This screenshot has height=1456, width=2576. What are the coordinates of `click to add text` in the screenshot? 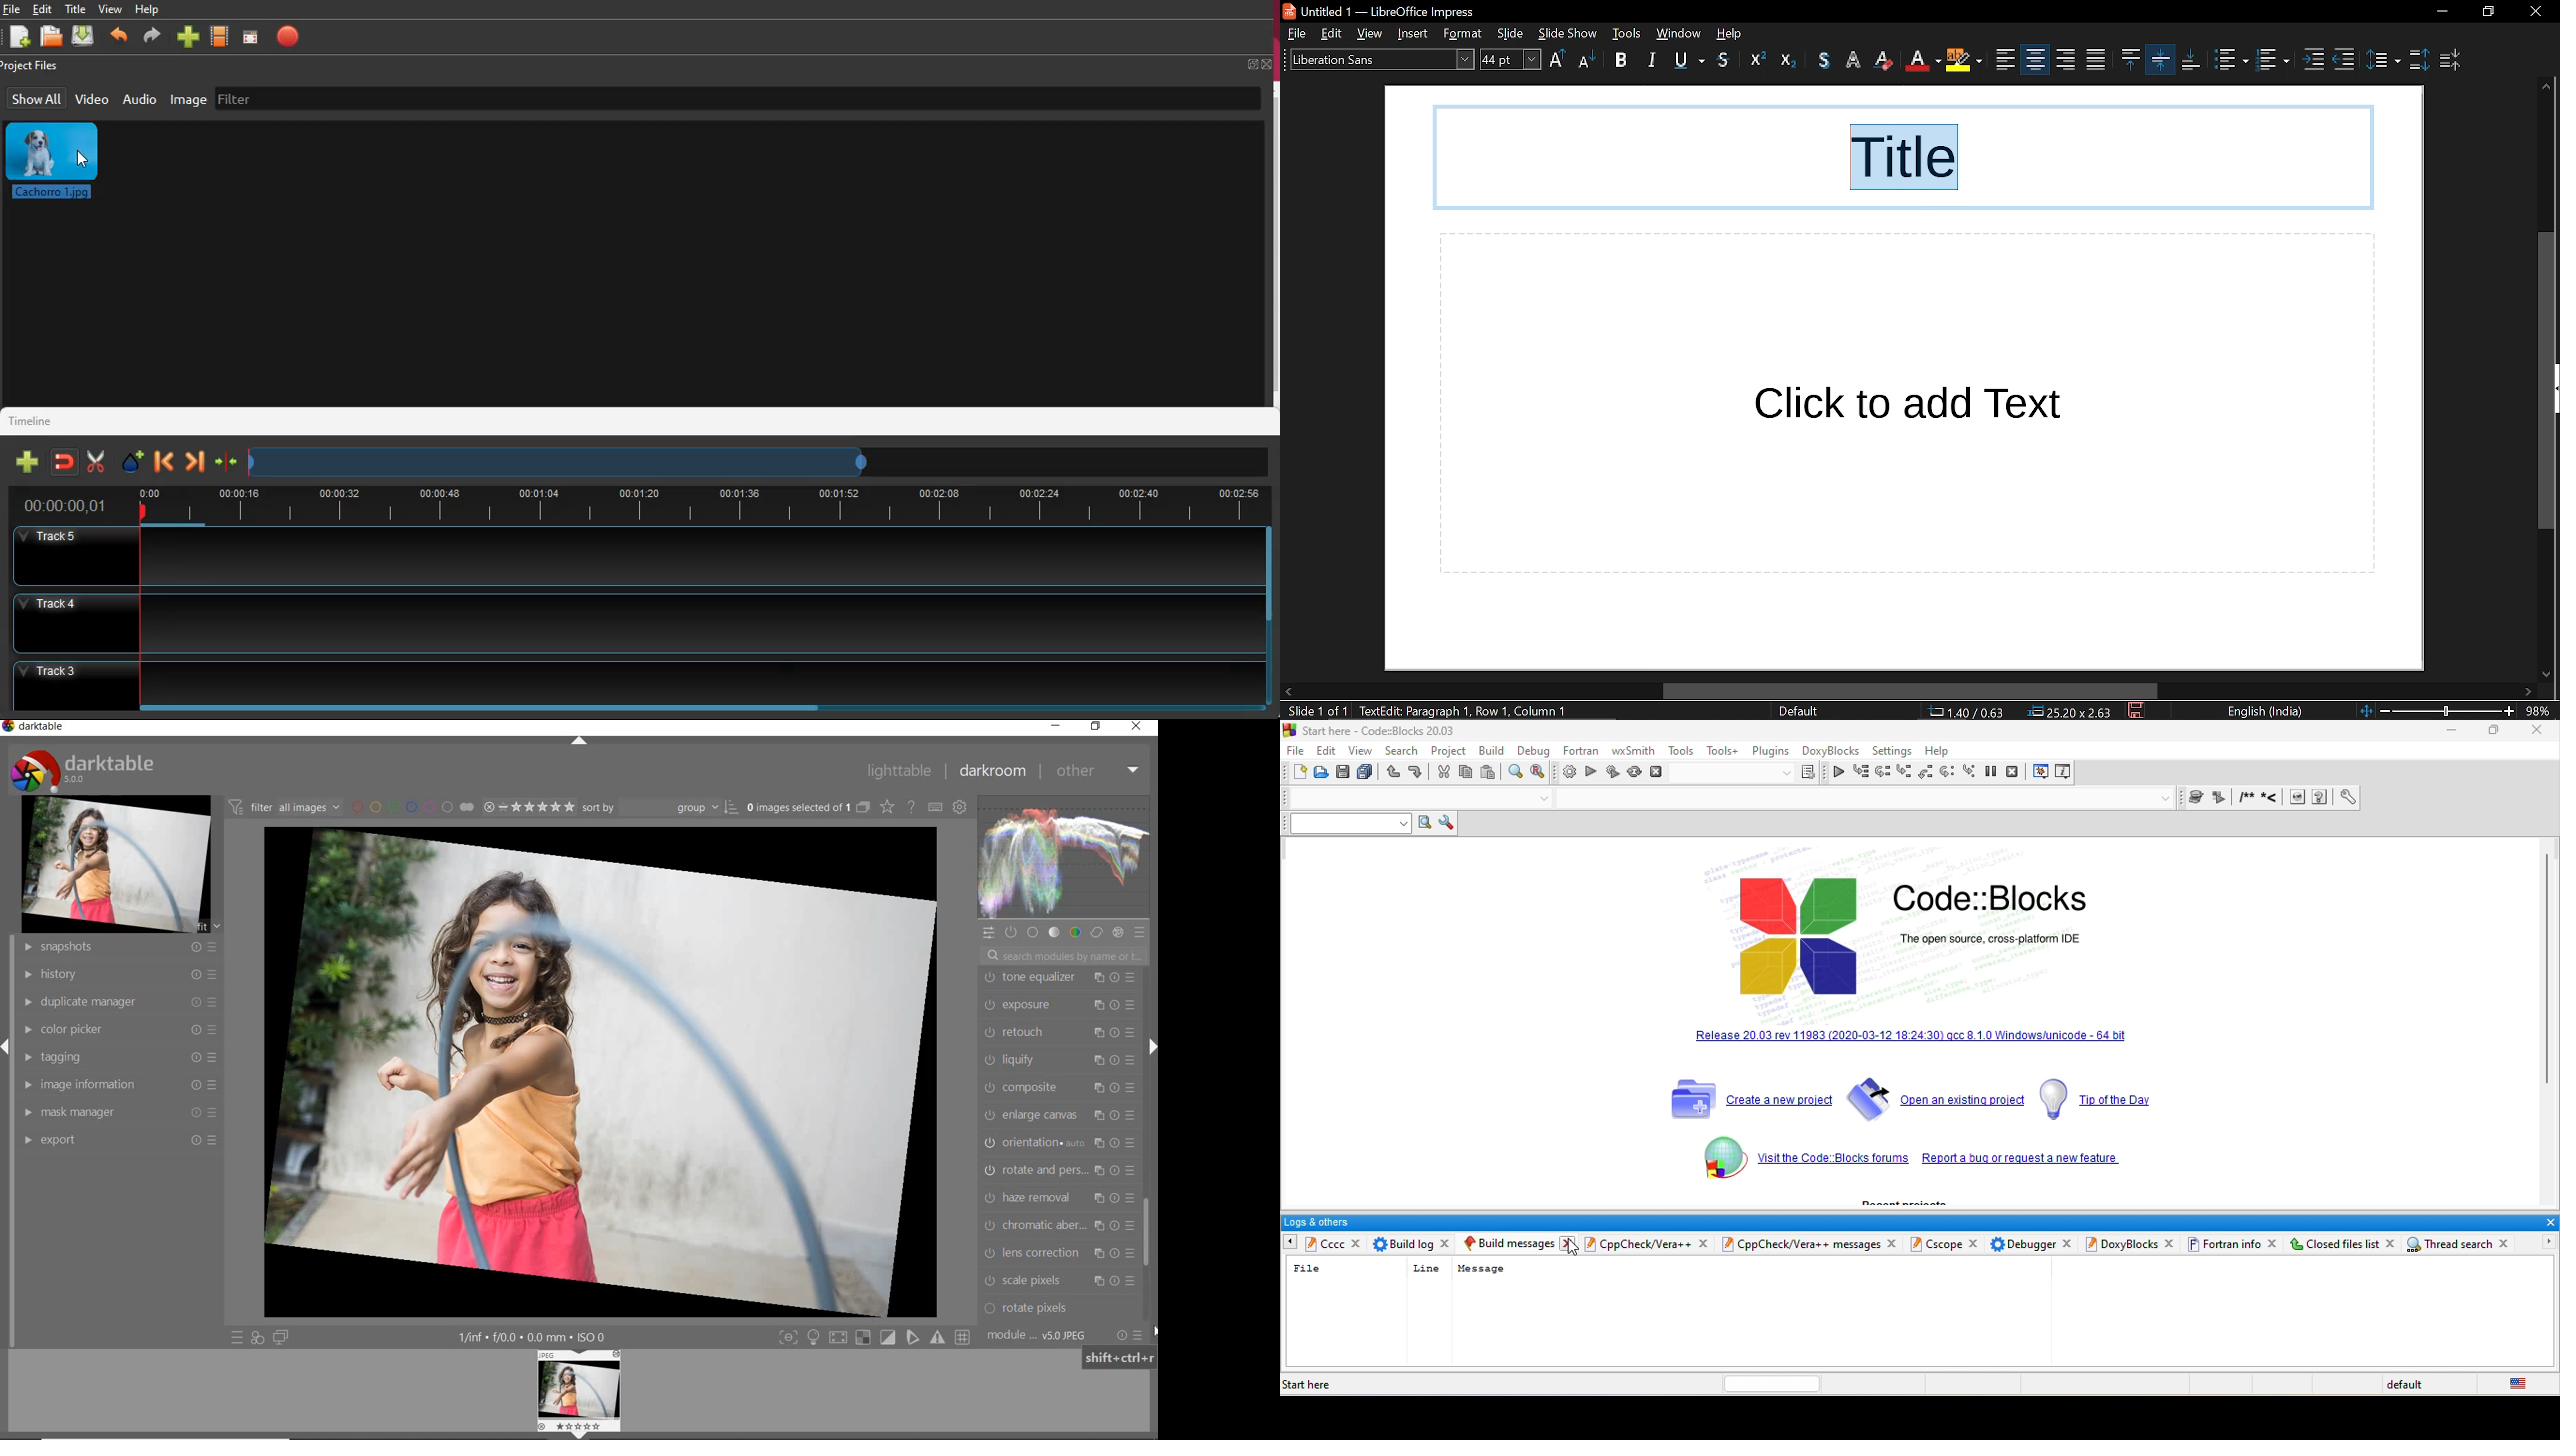 It's located at (1907, 404).